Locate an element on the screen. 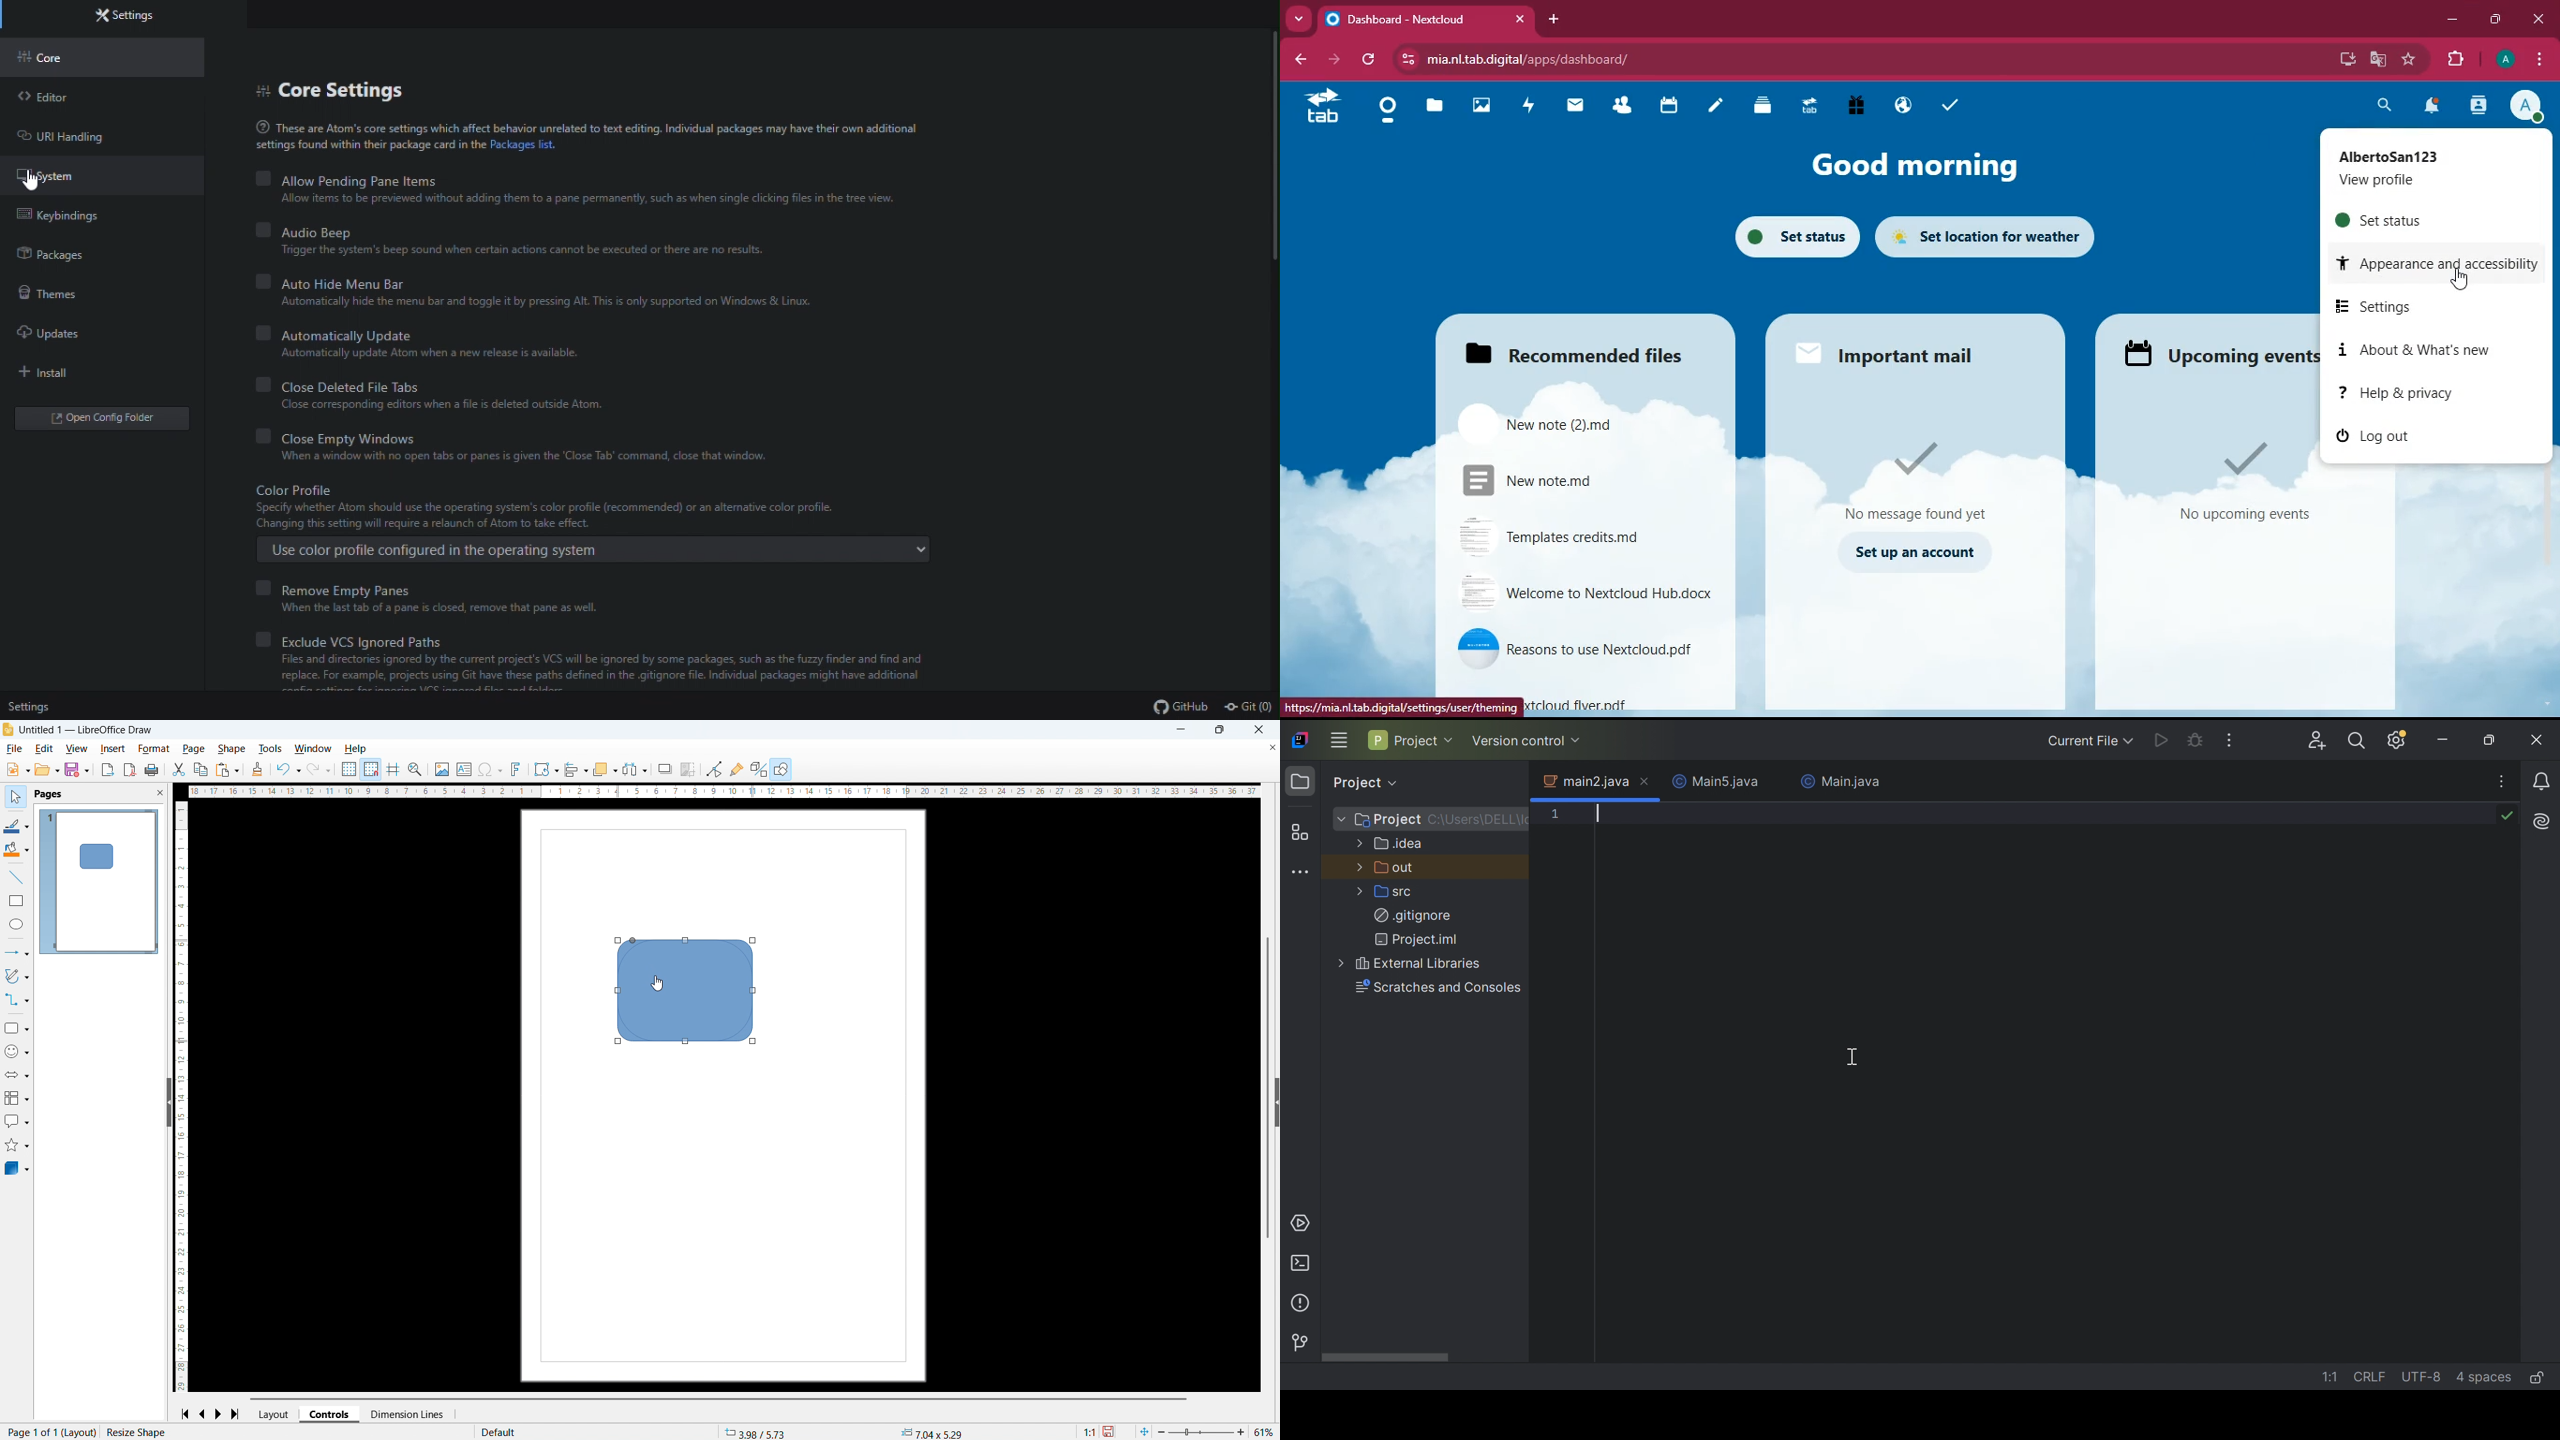  Page display is located at coordinates (99, 881).